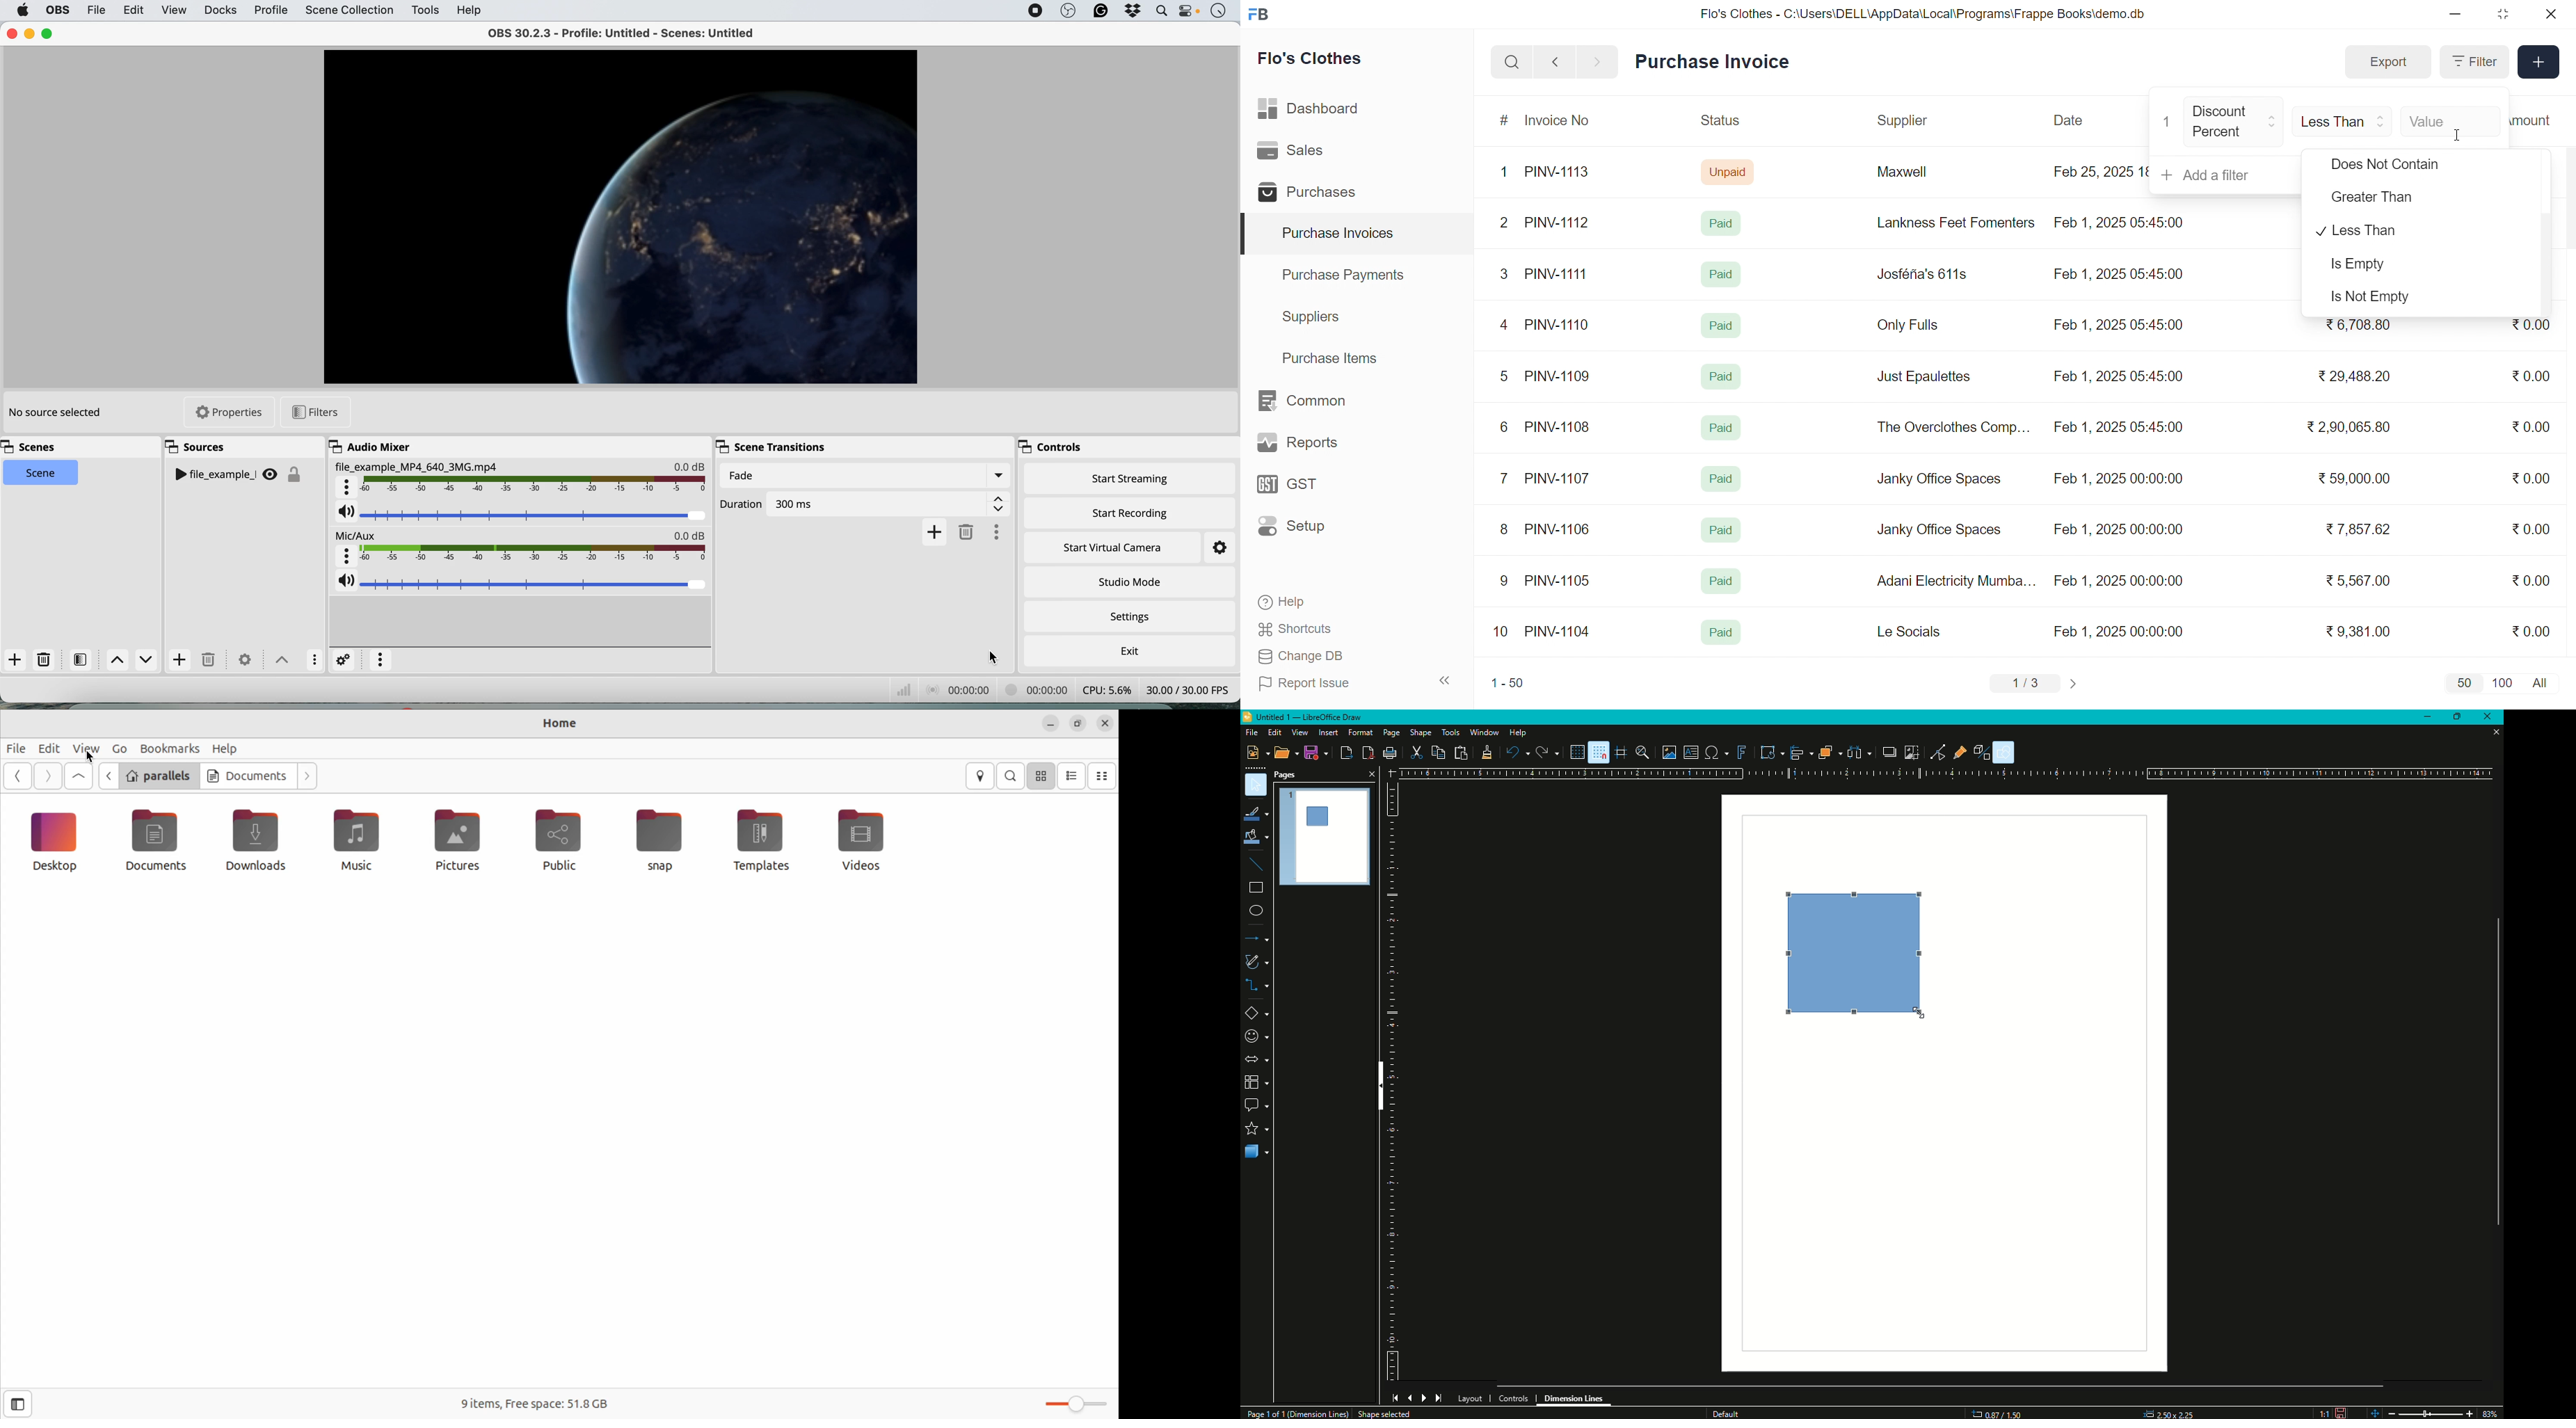 This screenshot has height=1428, width=2576. I want to click on obs, so click(1068, 11).